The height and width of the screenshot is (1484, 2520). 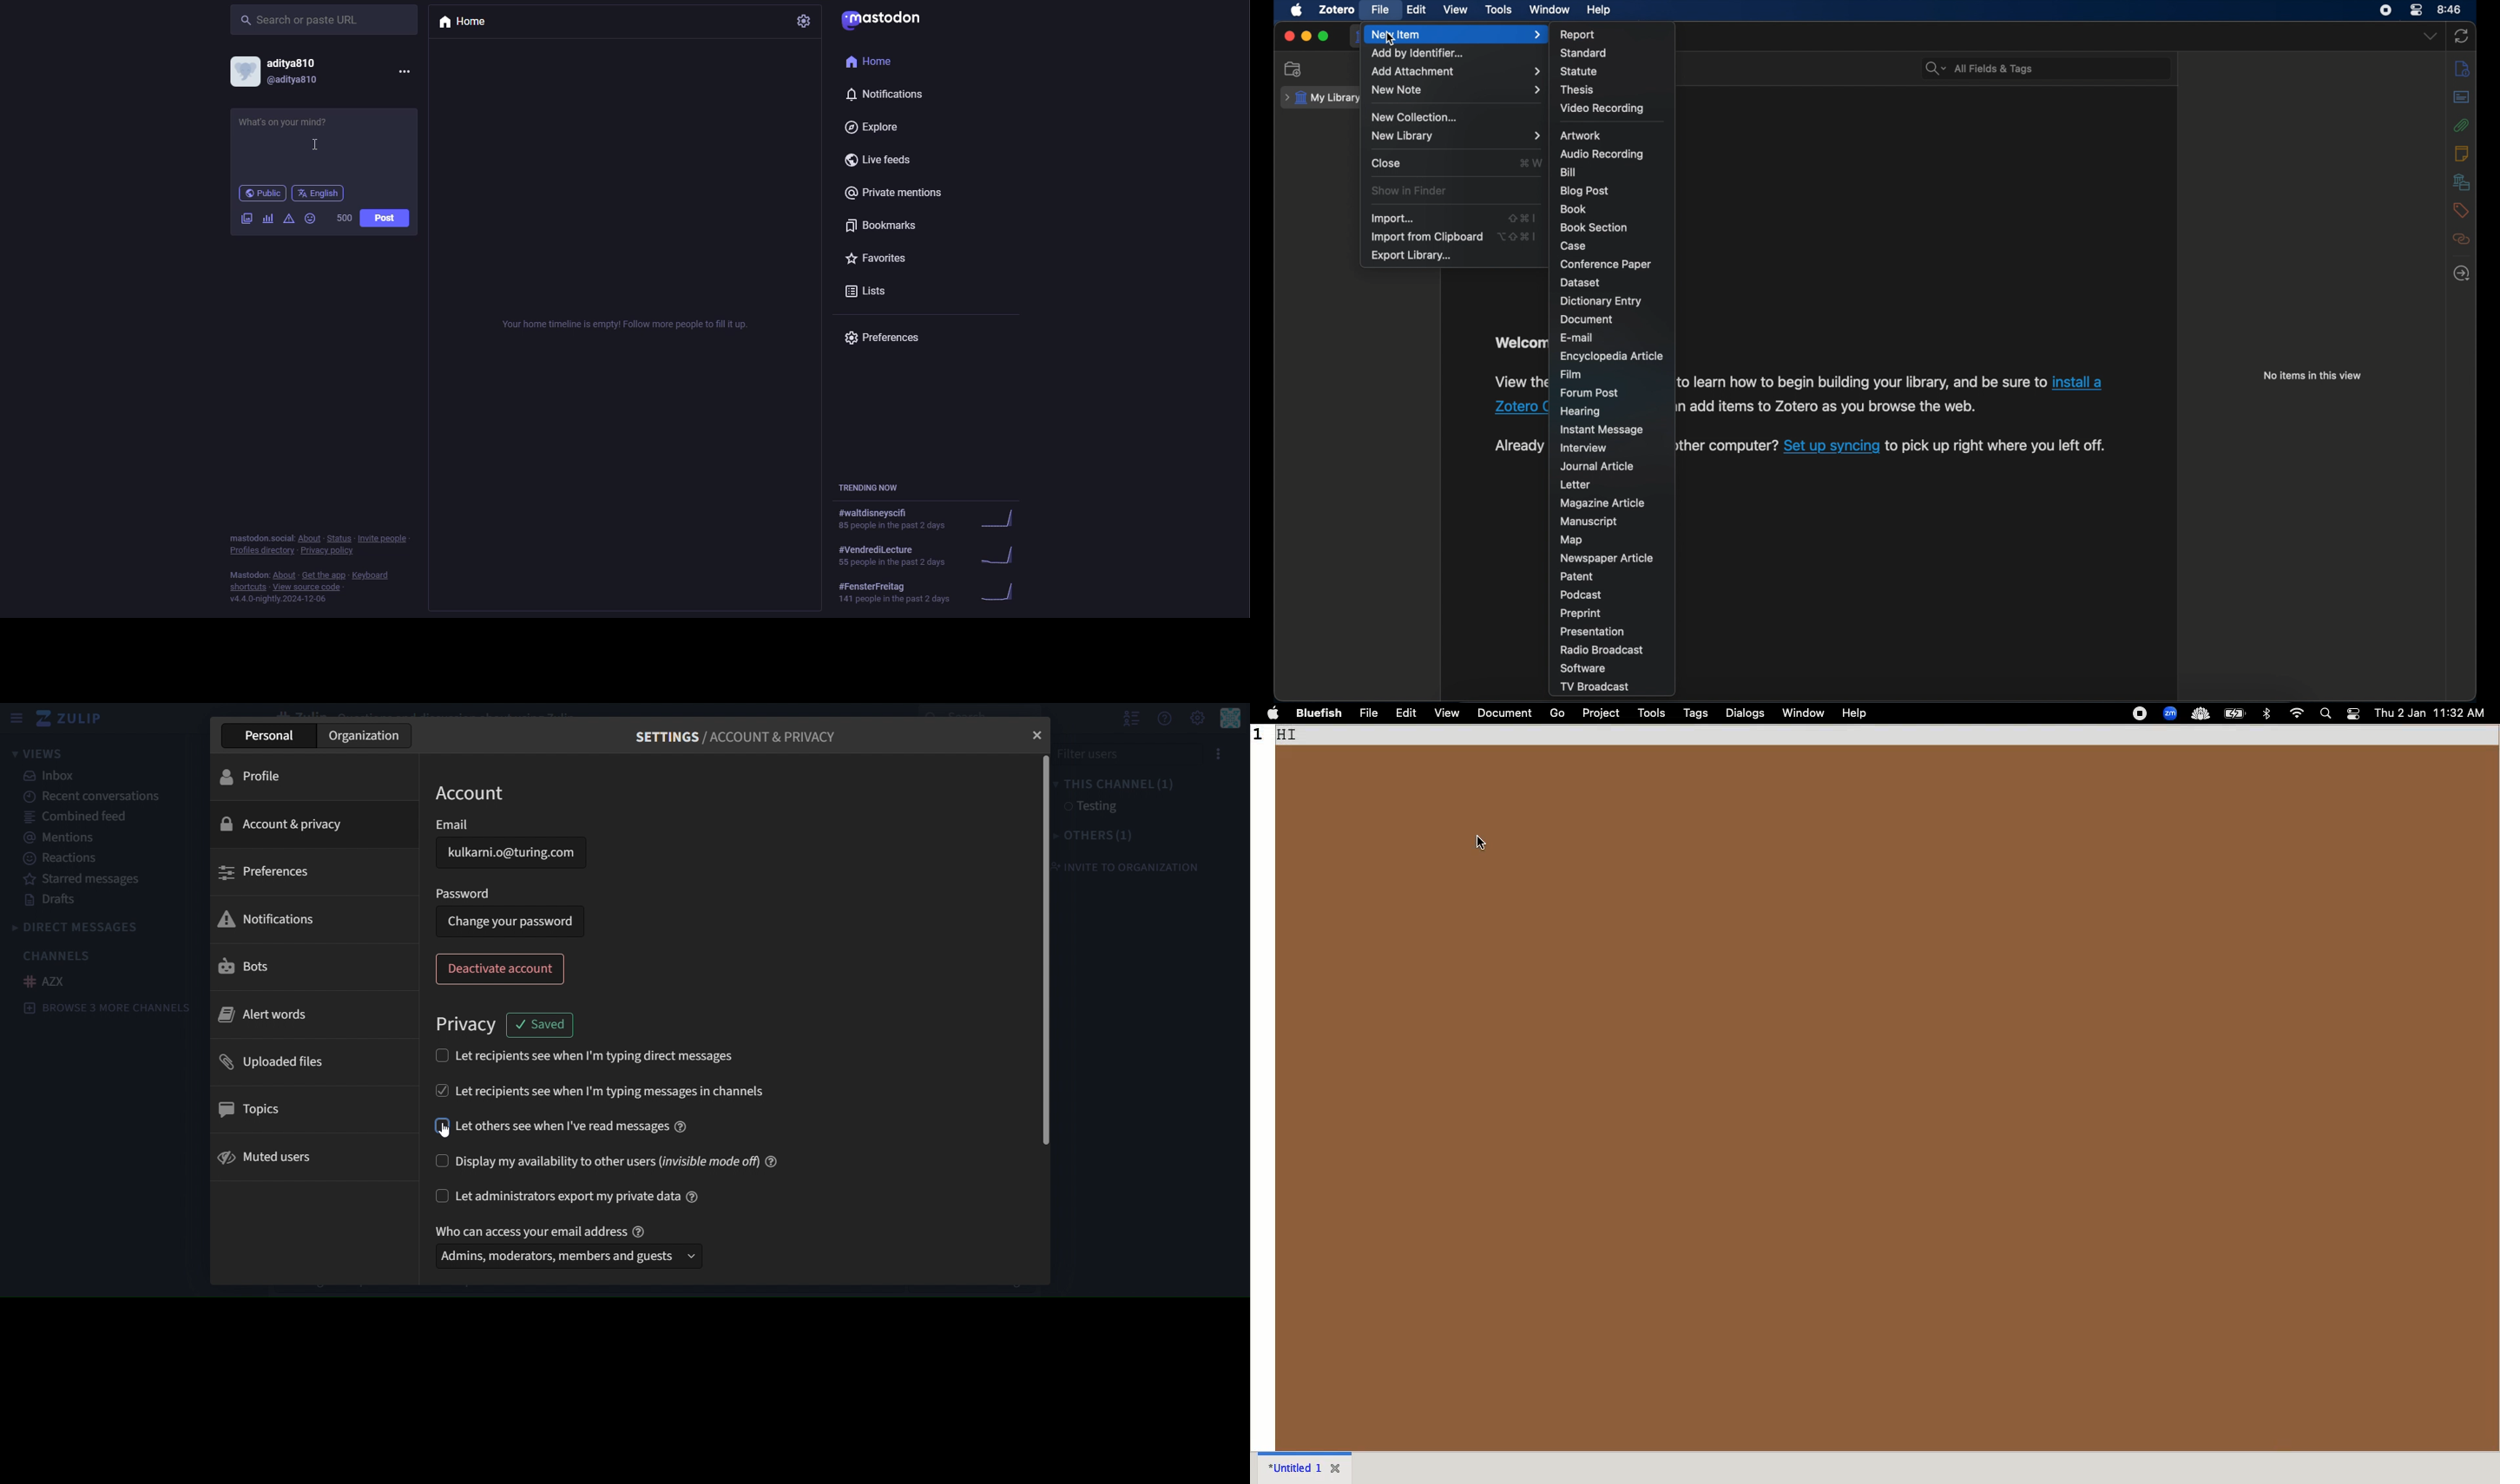 I want to click on software, so click(x=1585, y=669).